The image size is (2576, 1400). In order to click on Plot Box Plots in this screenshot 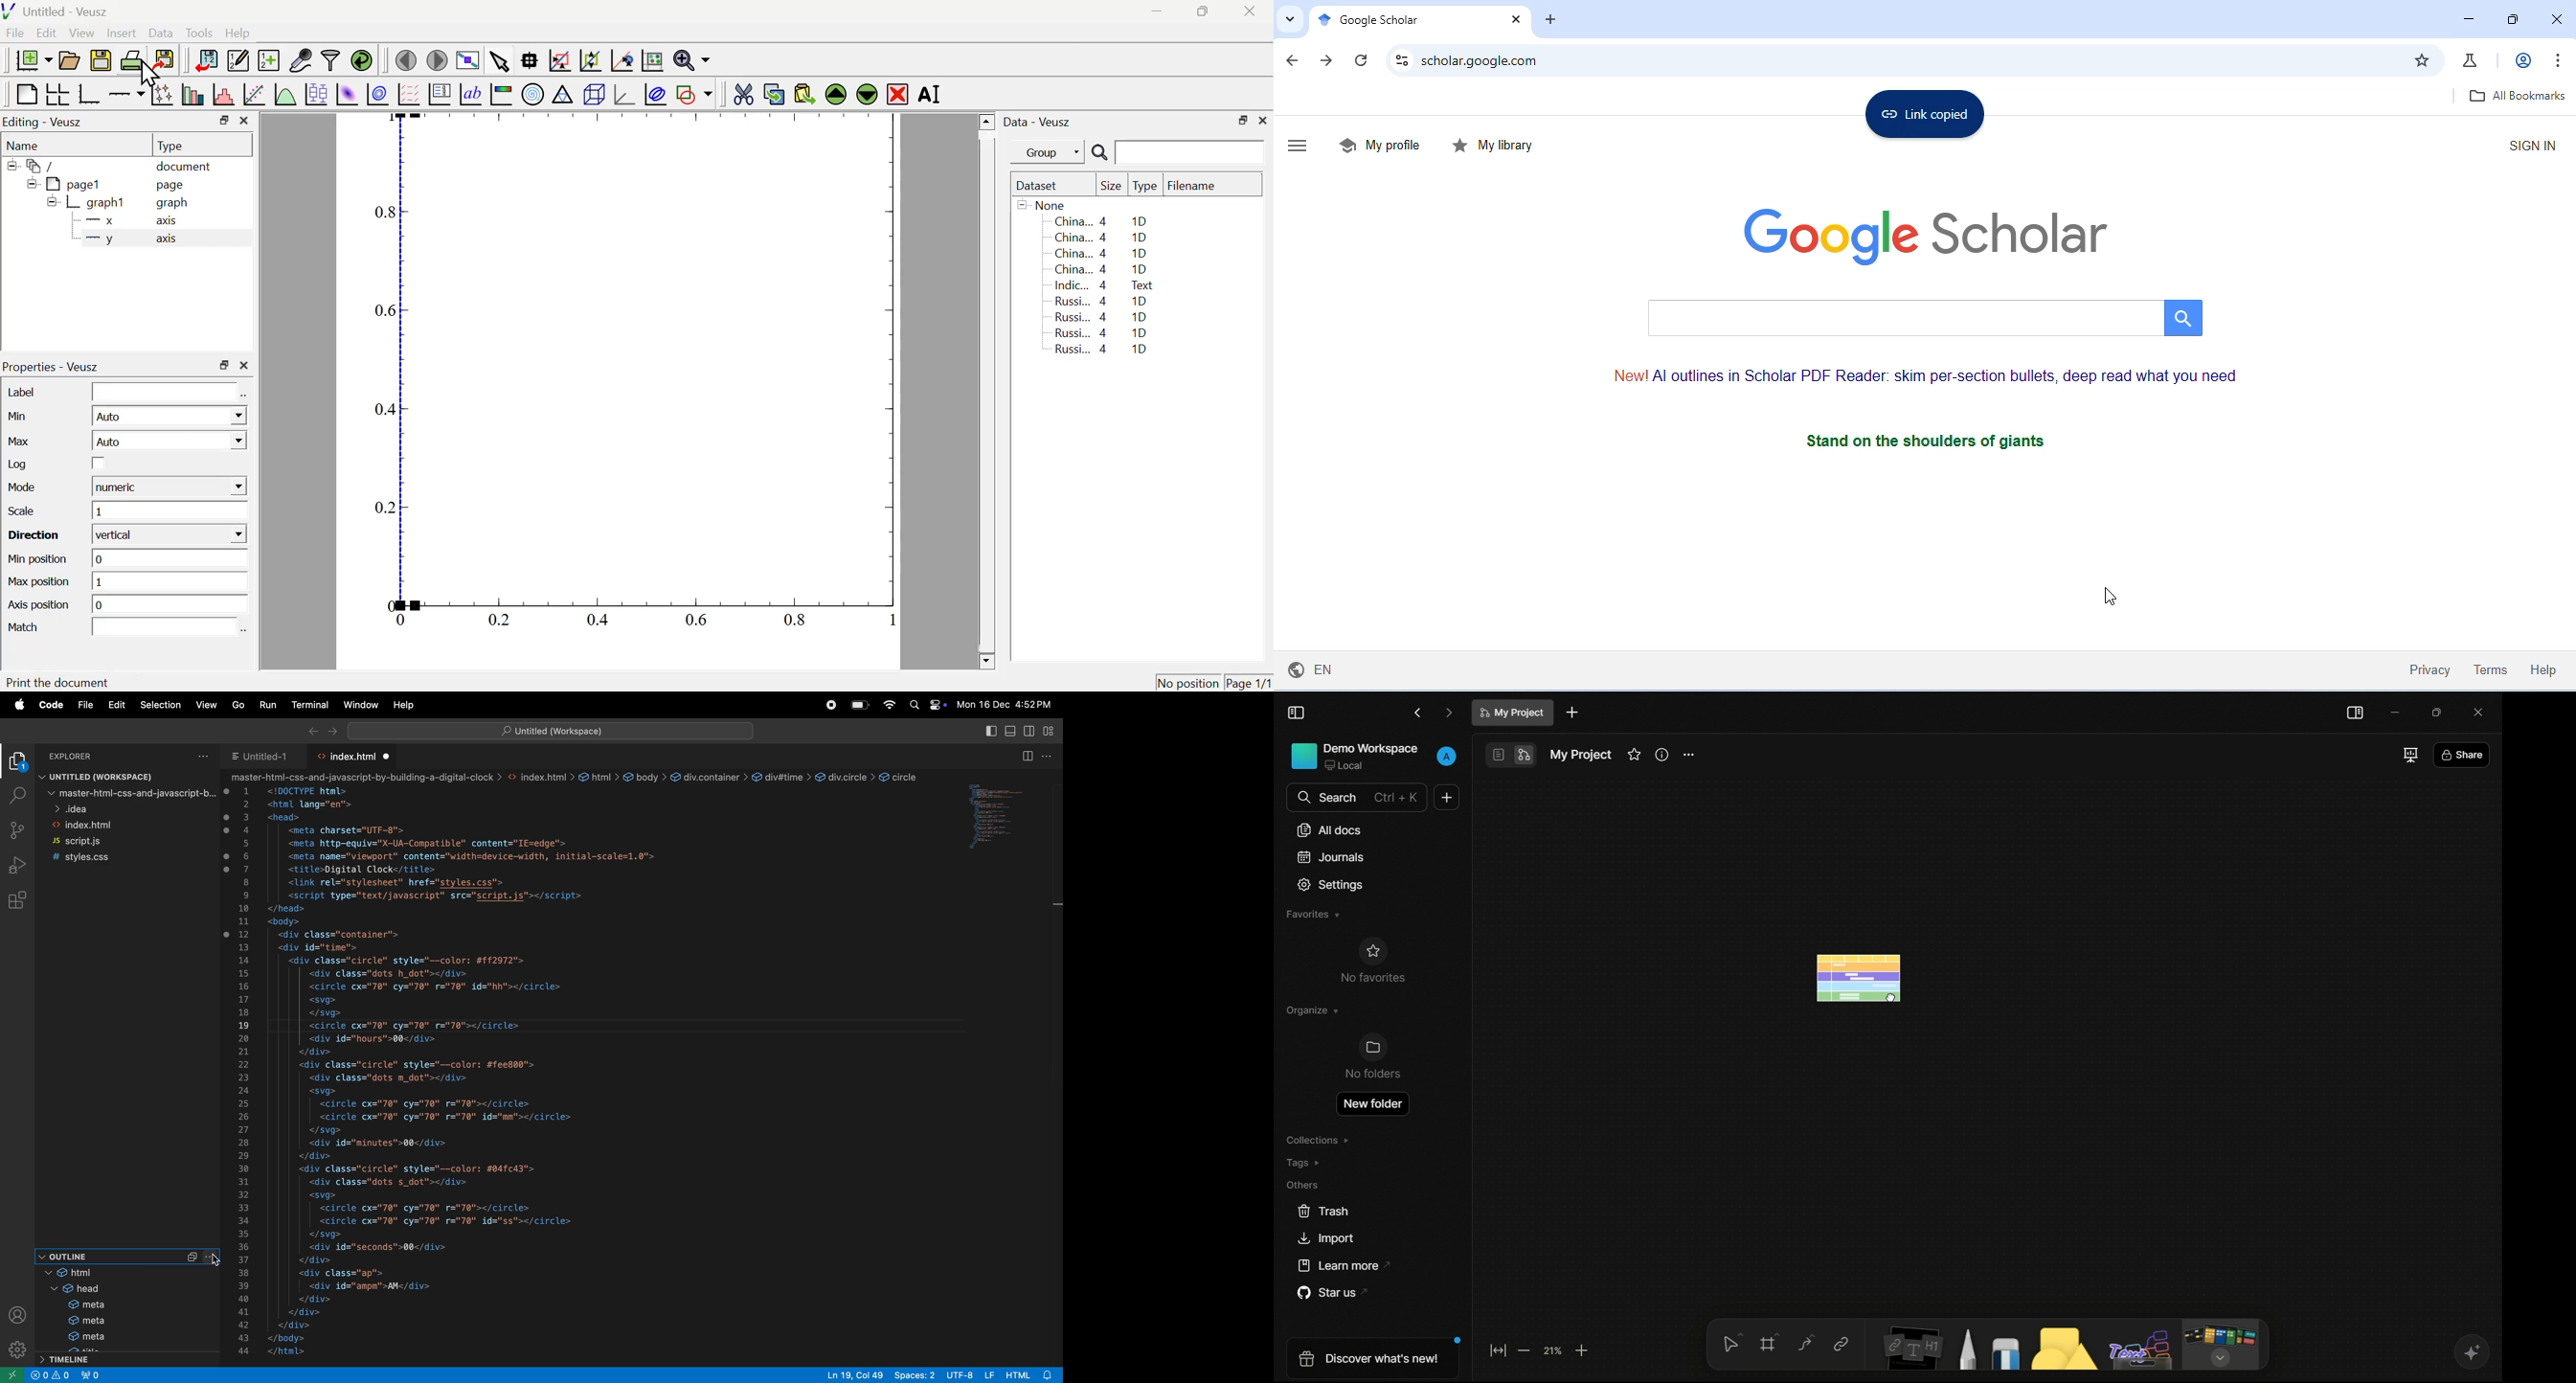, I will do `click(315, 94)`.